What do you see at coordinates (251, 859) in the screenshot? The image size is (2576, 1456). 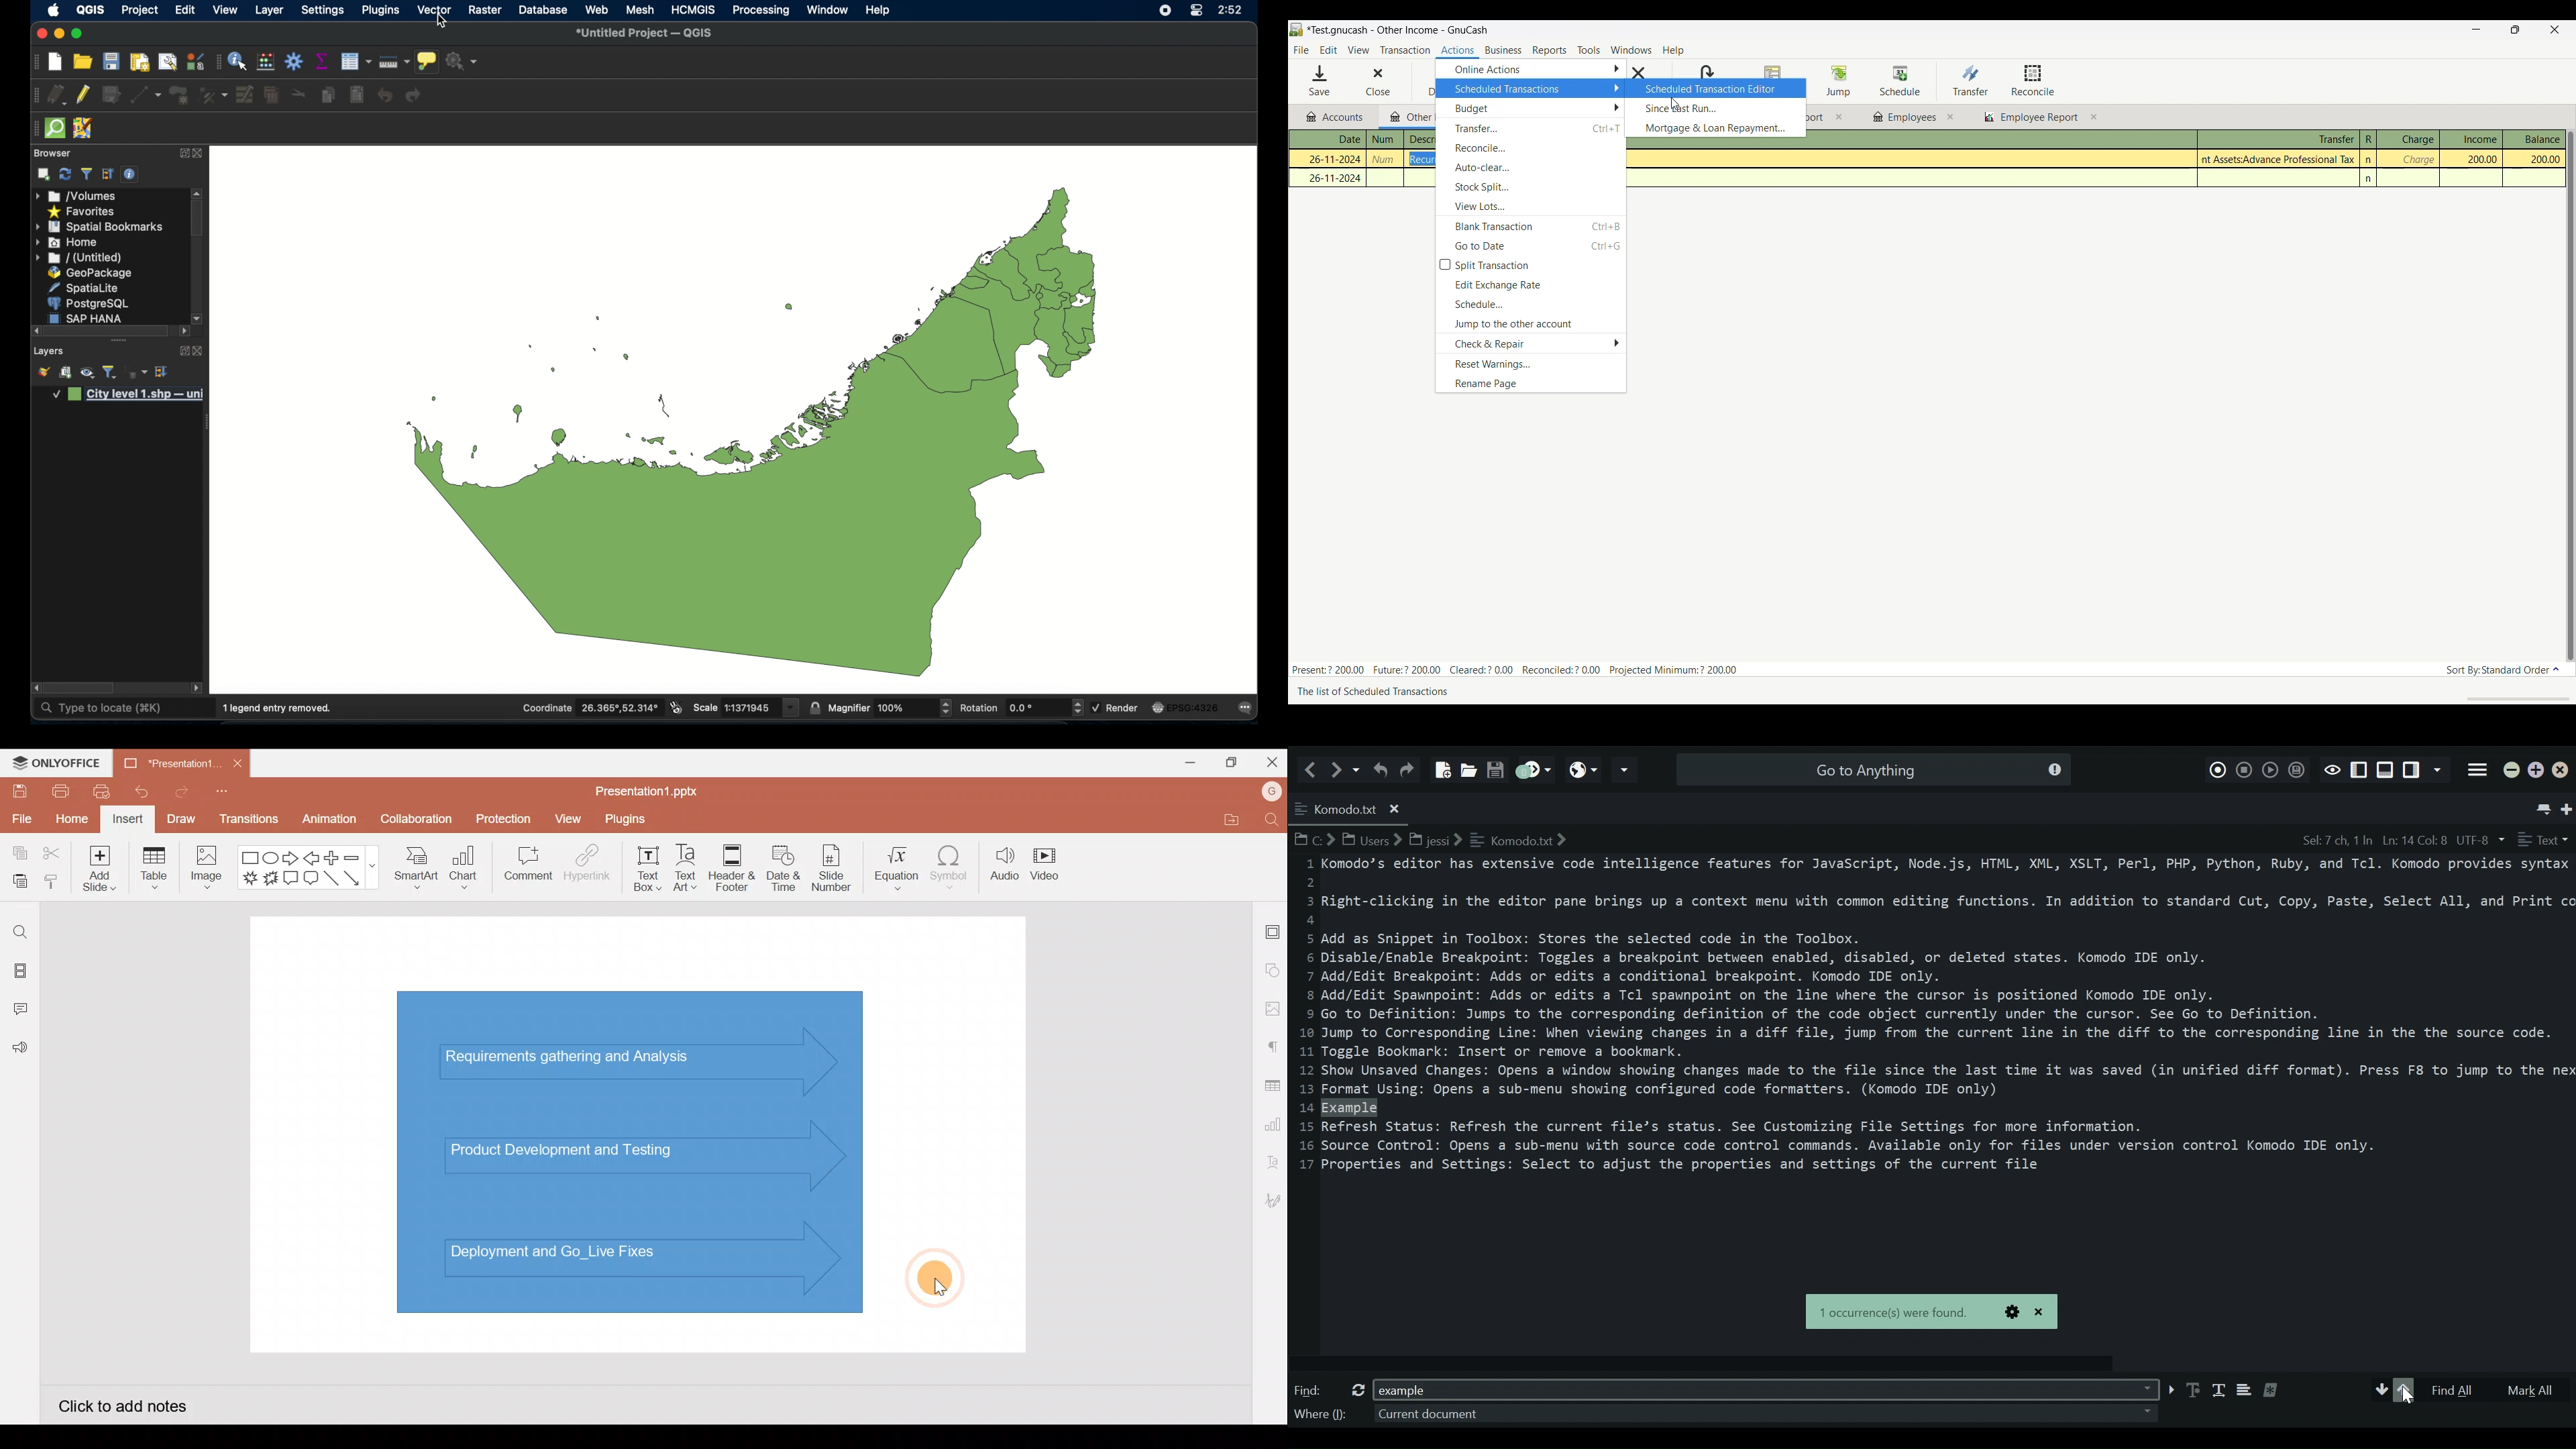 I see `Rectangle` at bounding box center [251, 859].